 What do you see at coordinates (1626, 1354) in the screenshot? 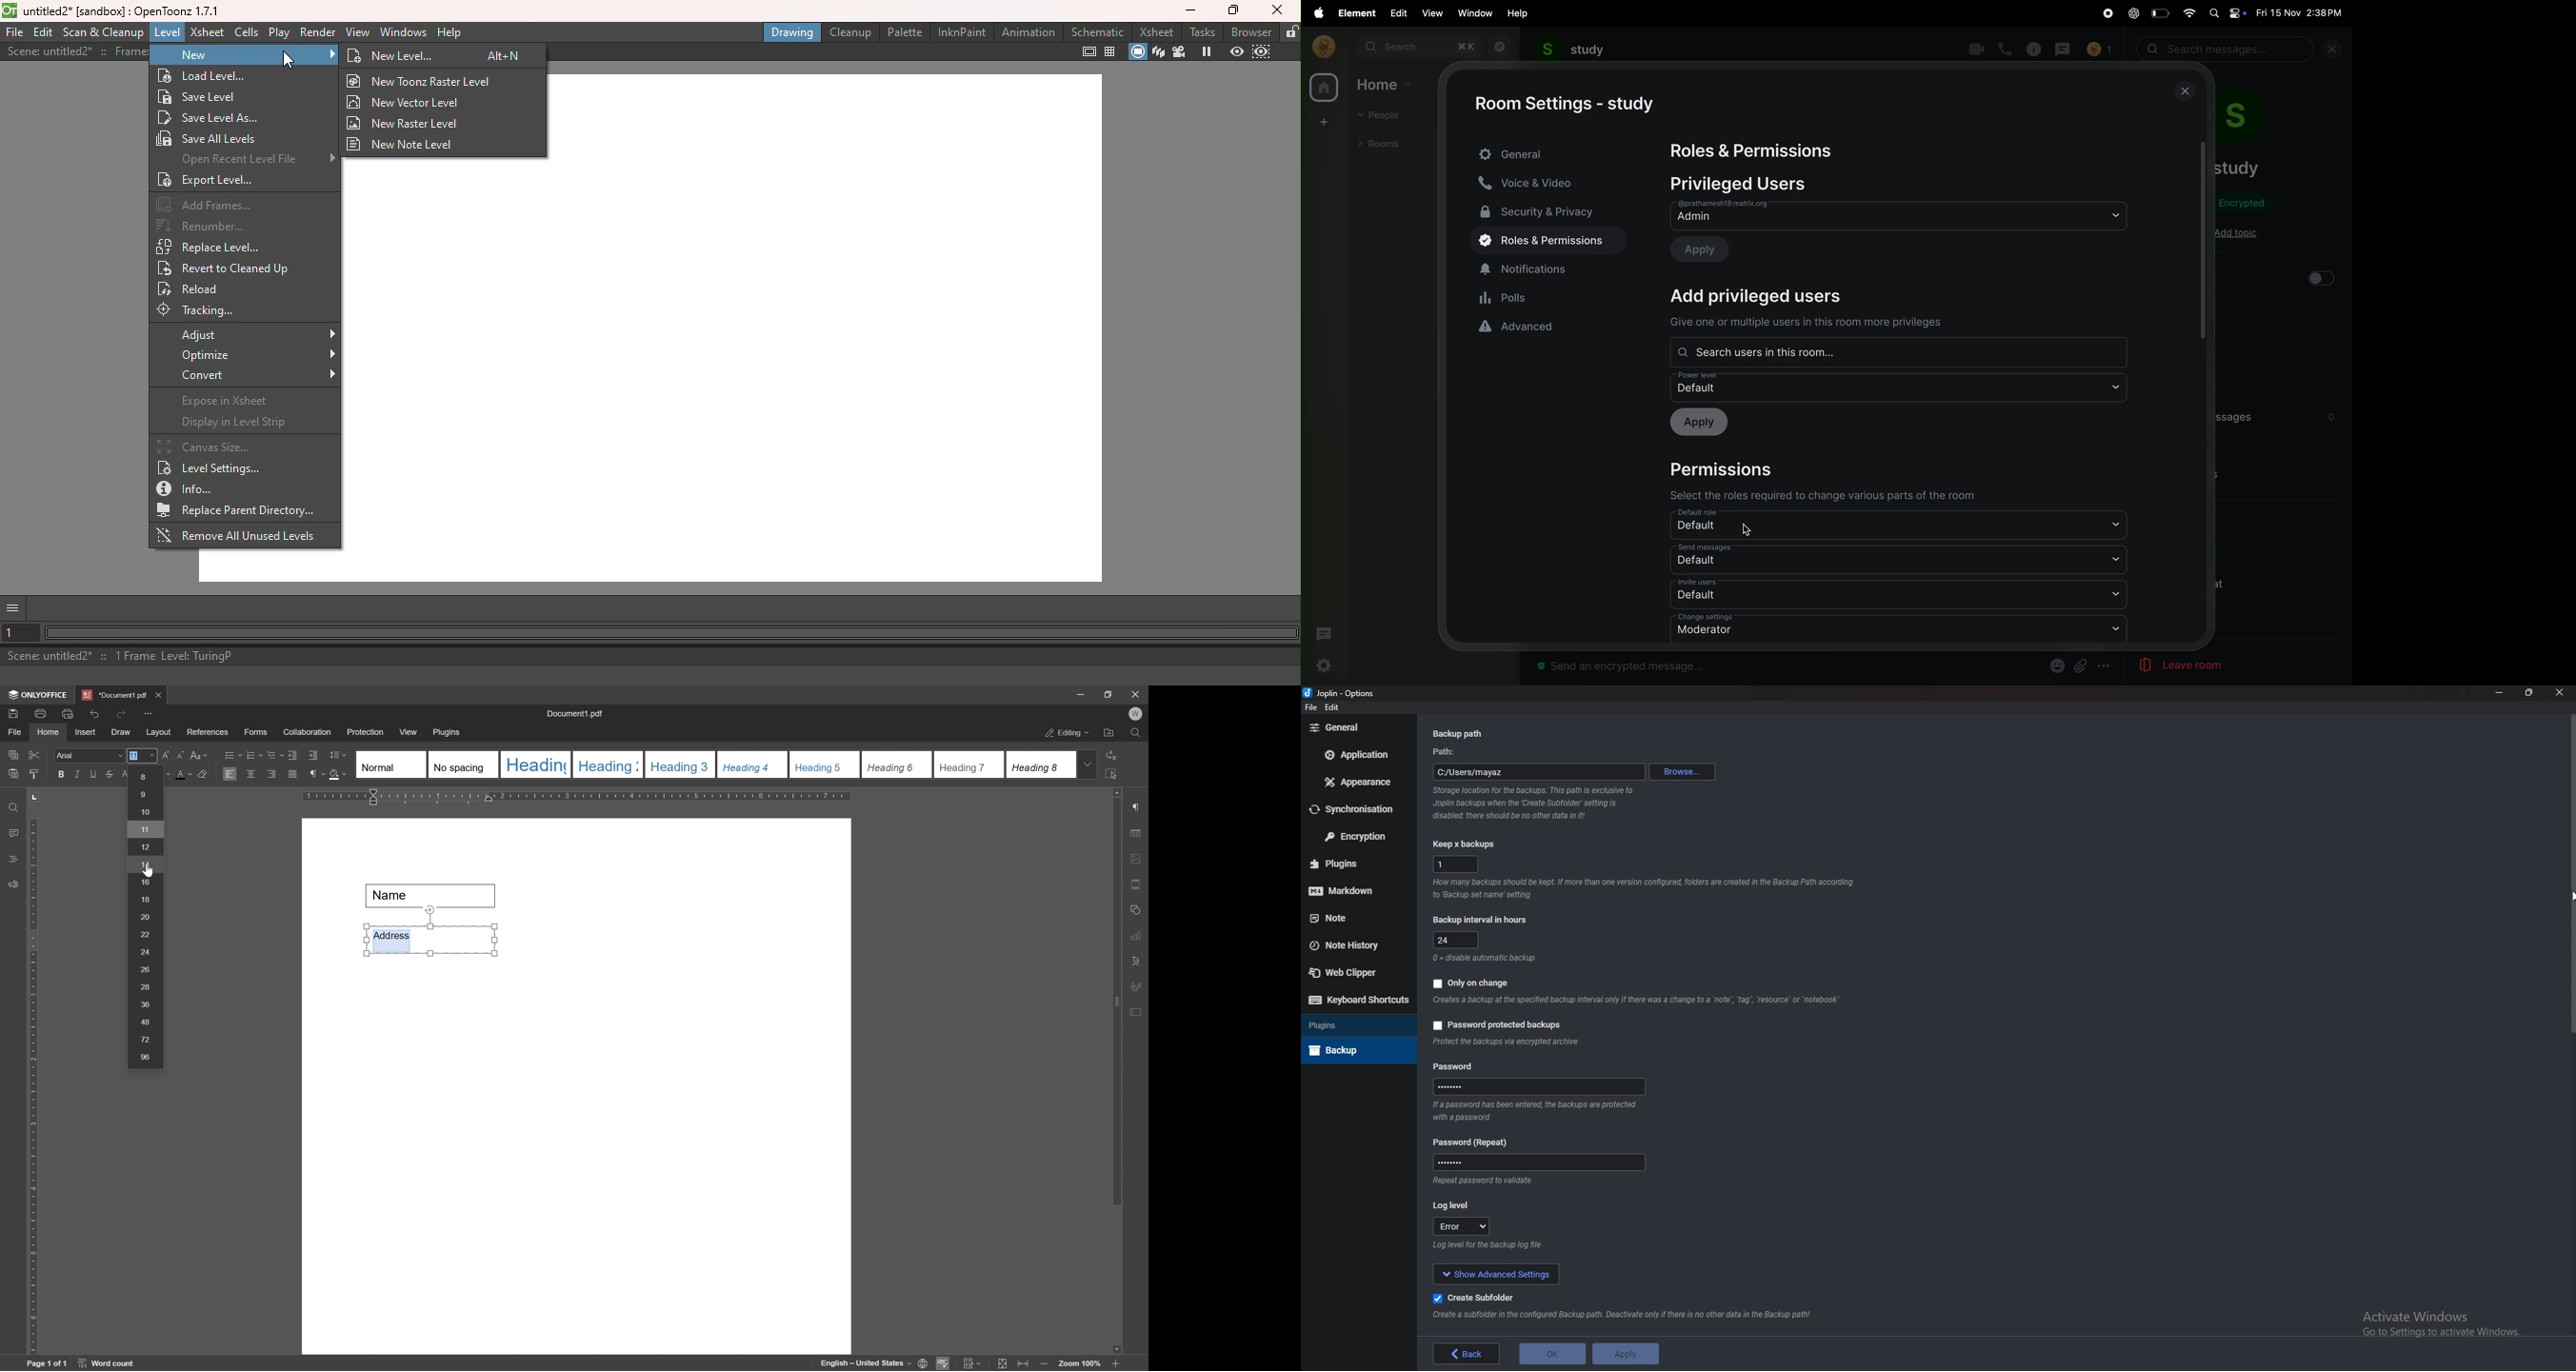
I see `Apply` at bounding box center [1626, 1354].